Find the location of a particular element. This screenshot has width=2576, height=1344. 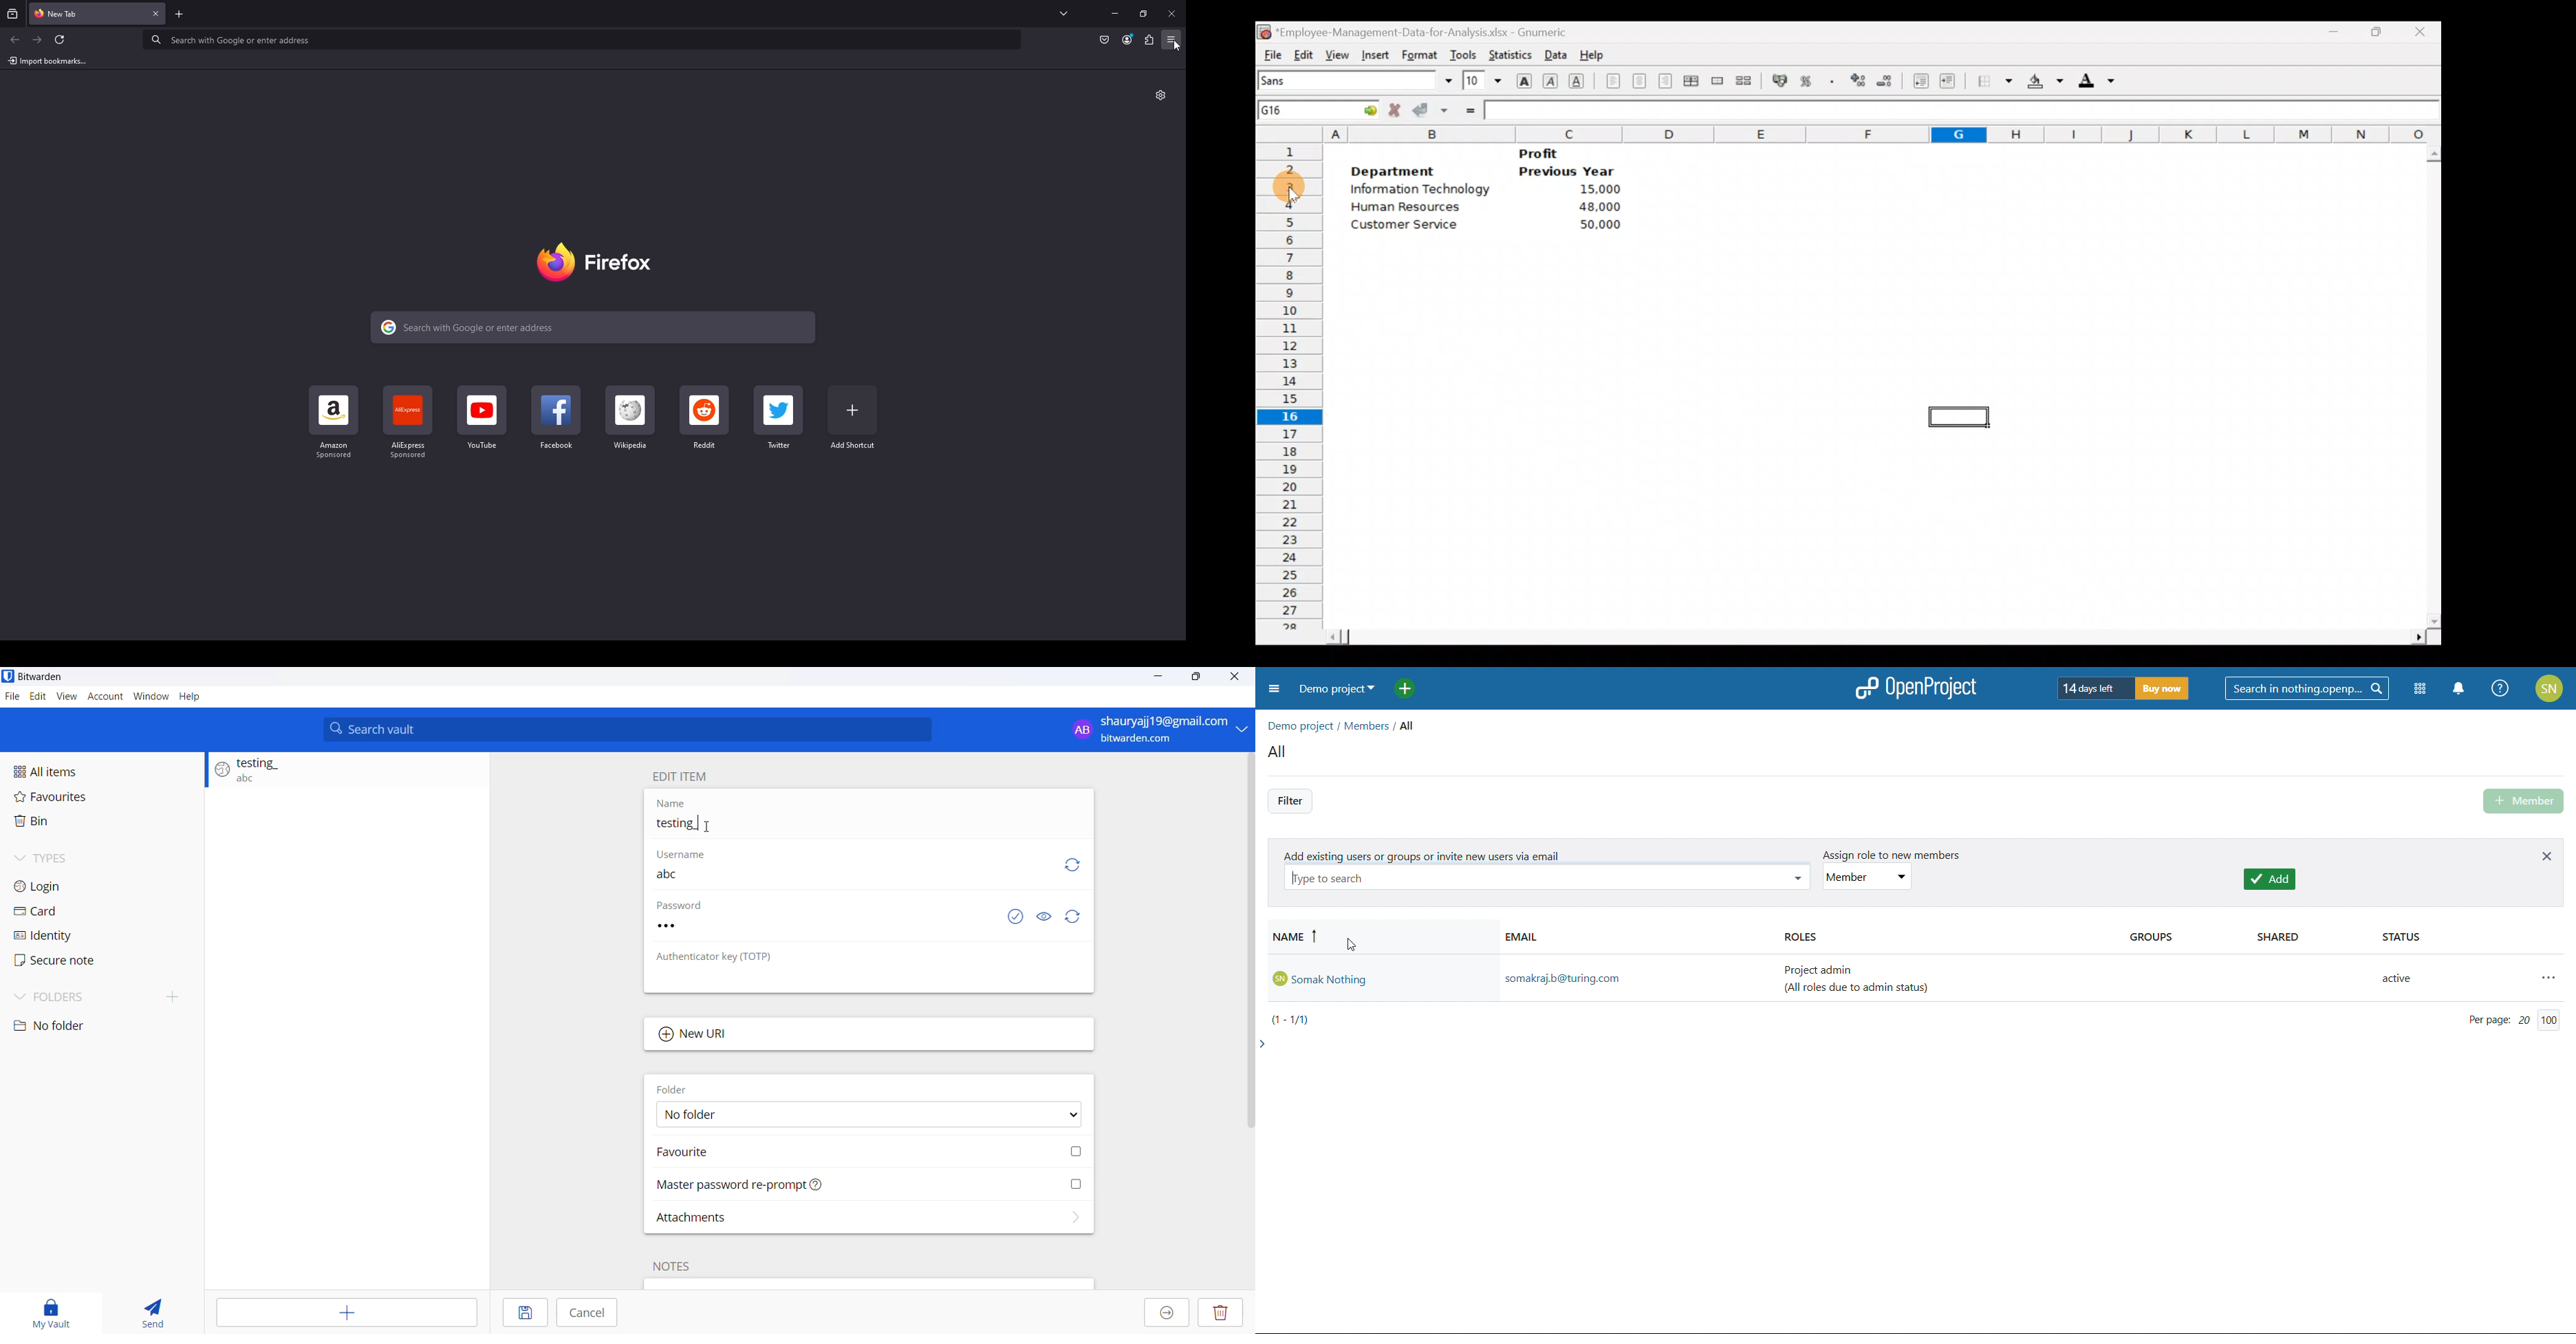

days left of trial is located at coordinates (2095, 688).